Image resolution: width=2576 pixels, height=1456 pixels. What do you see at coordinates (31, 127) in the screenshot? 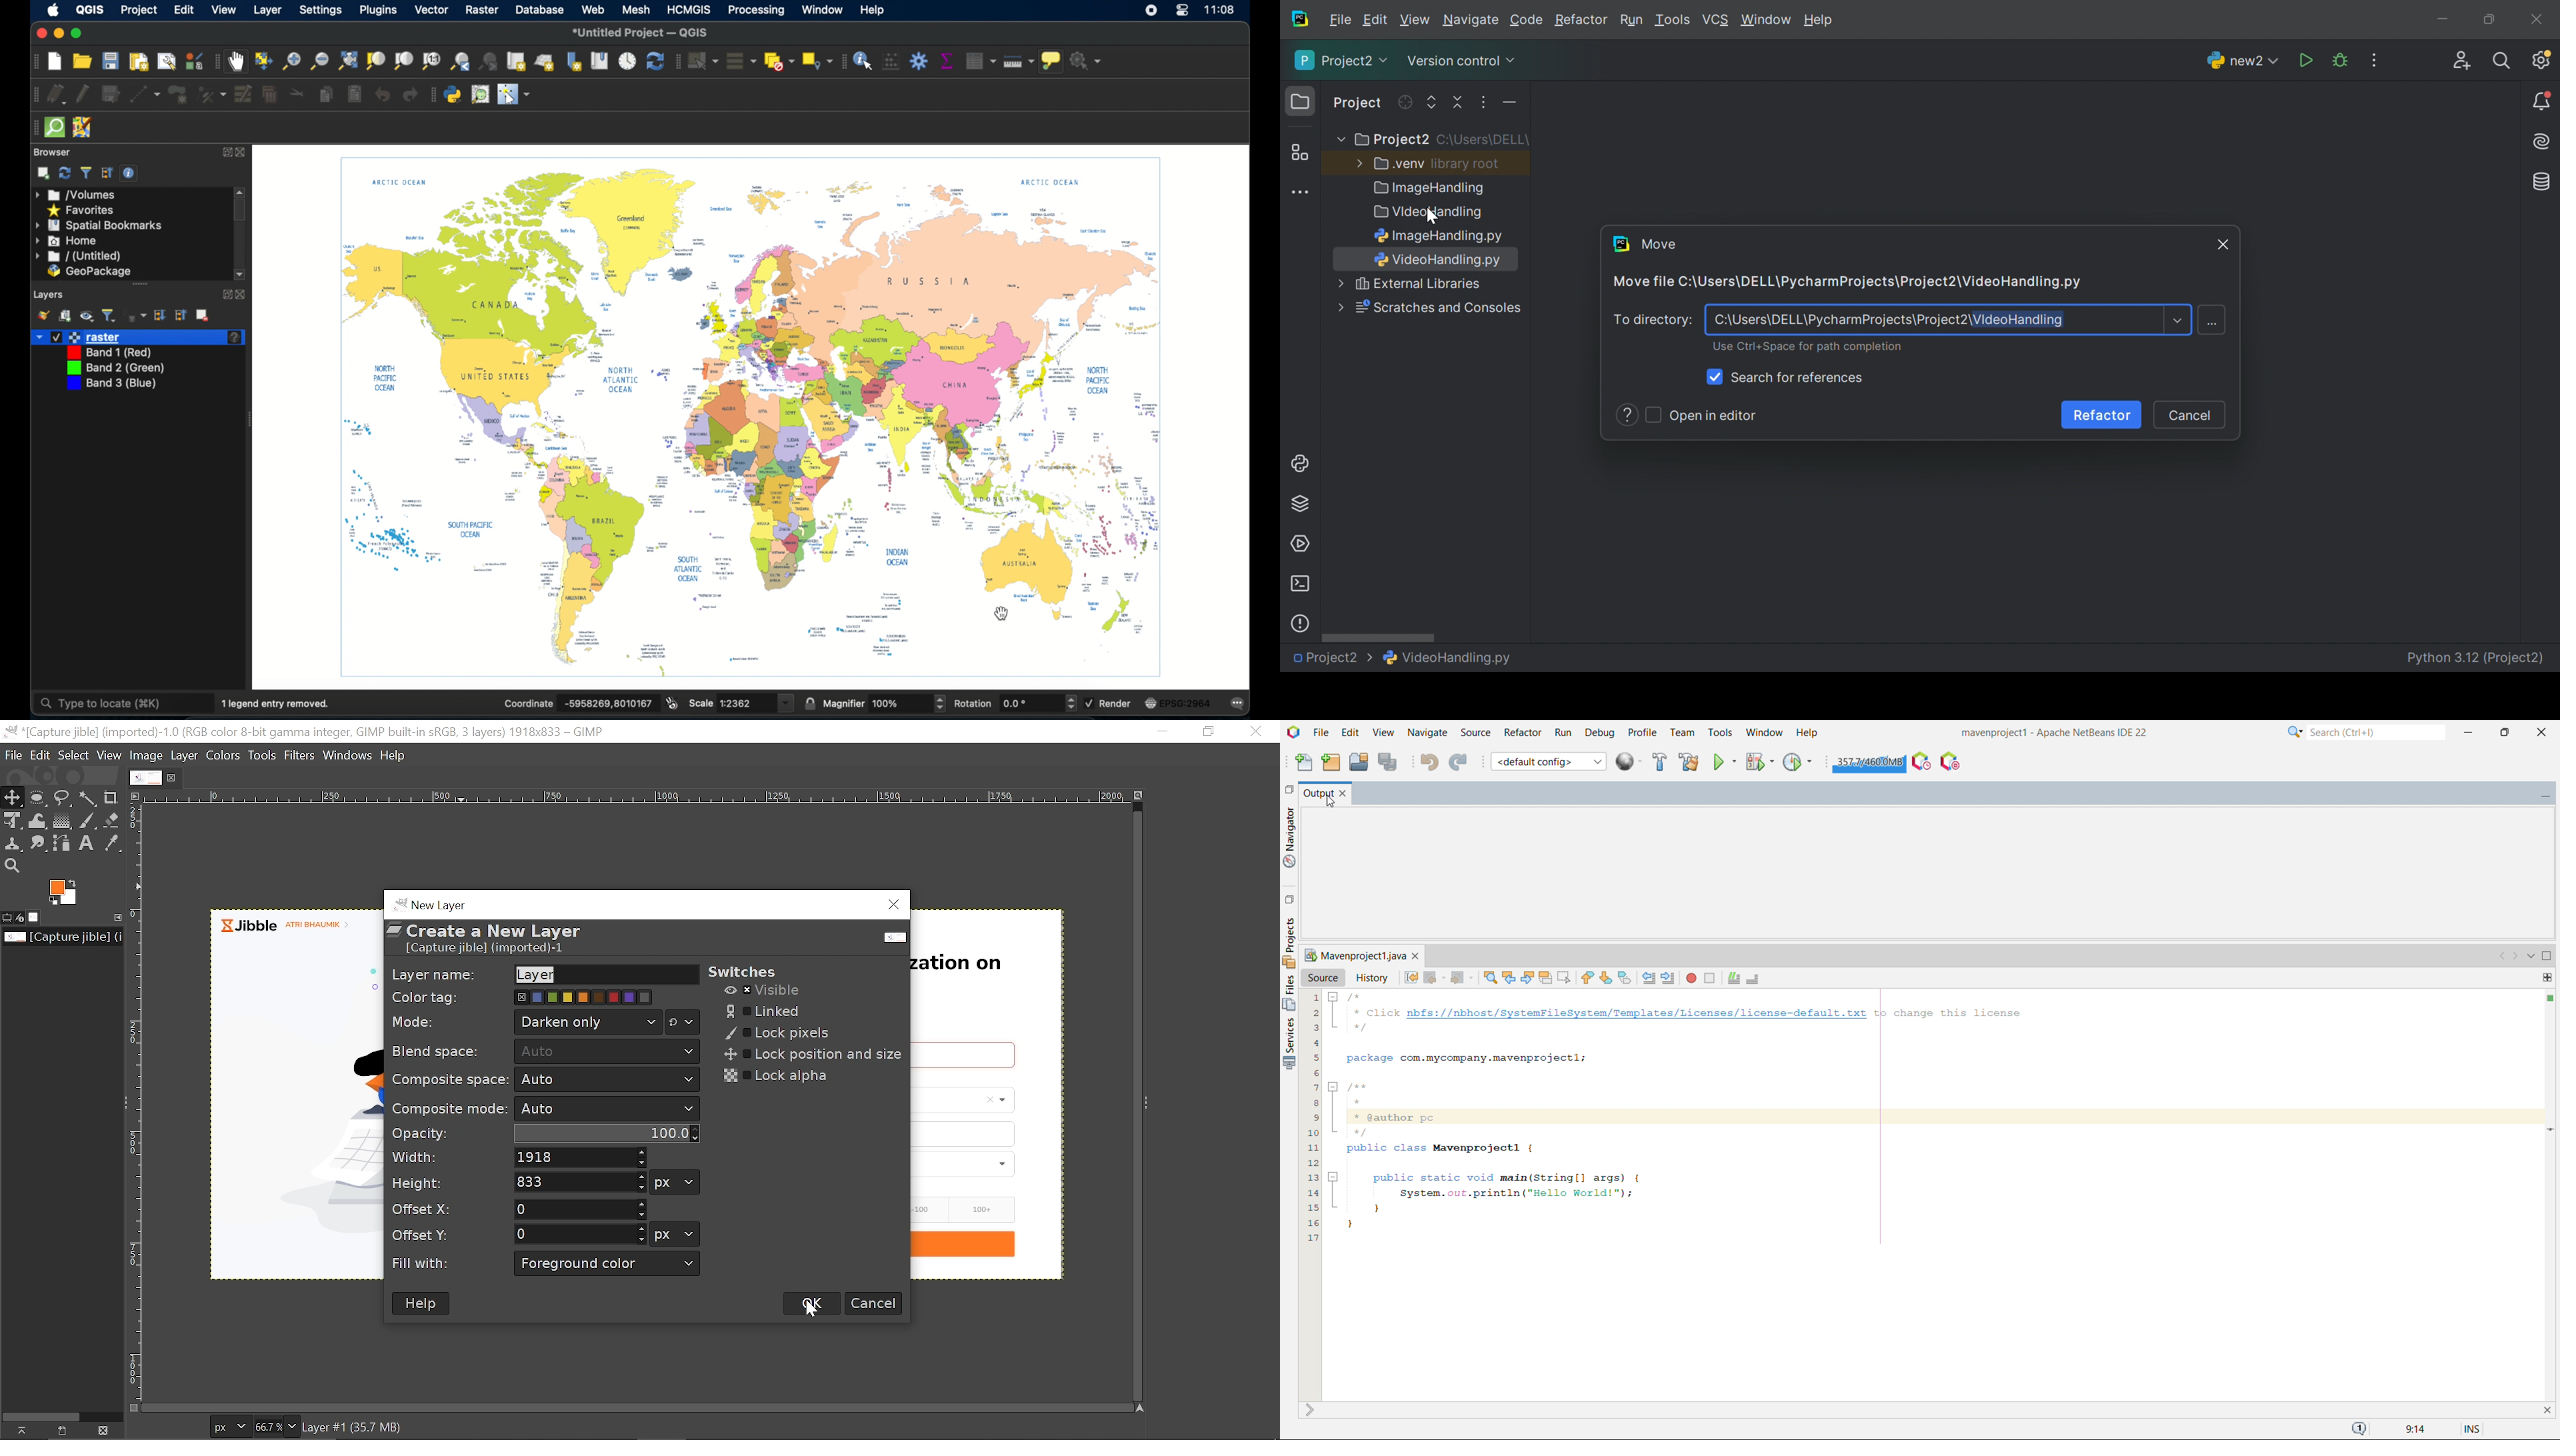
I see `drag handle` at bounding box center [31, 127].